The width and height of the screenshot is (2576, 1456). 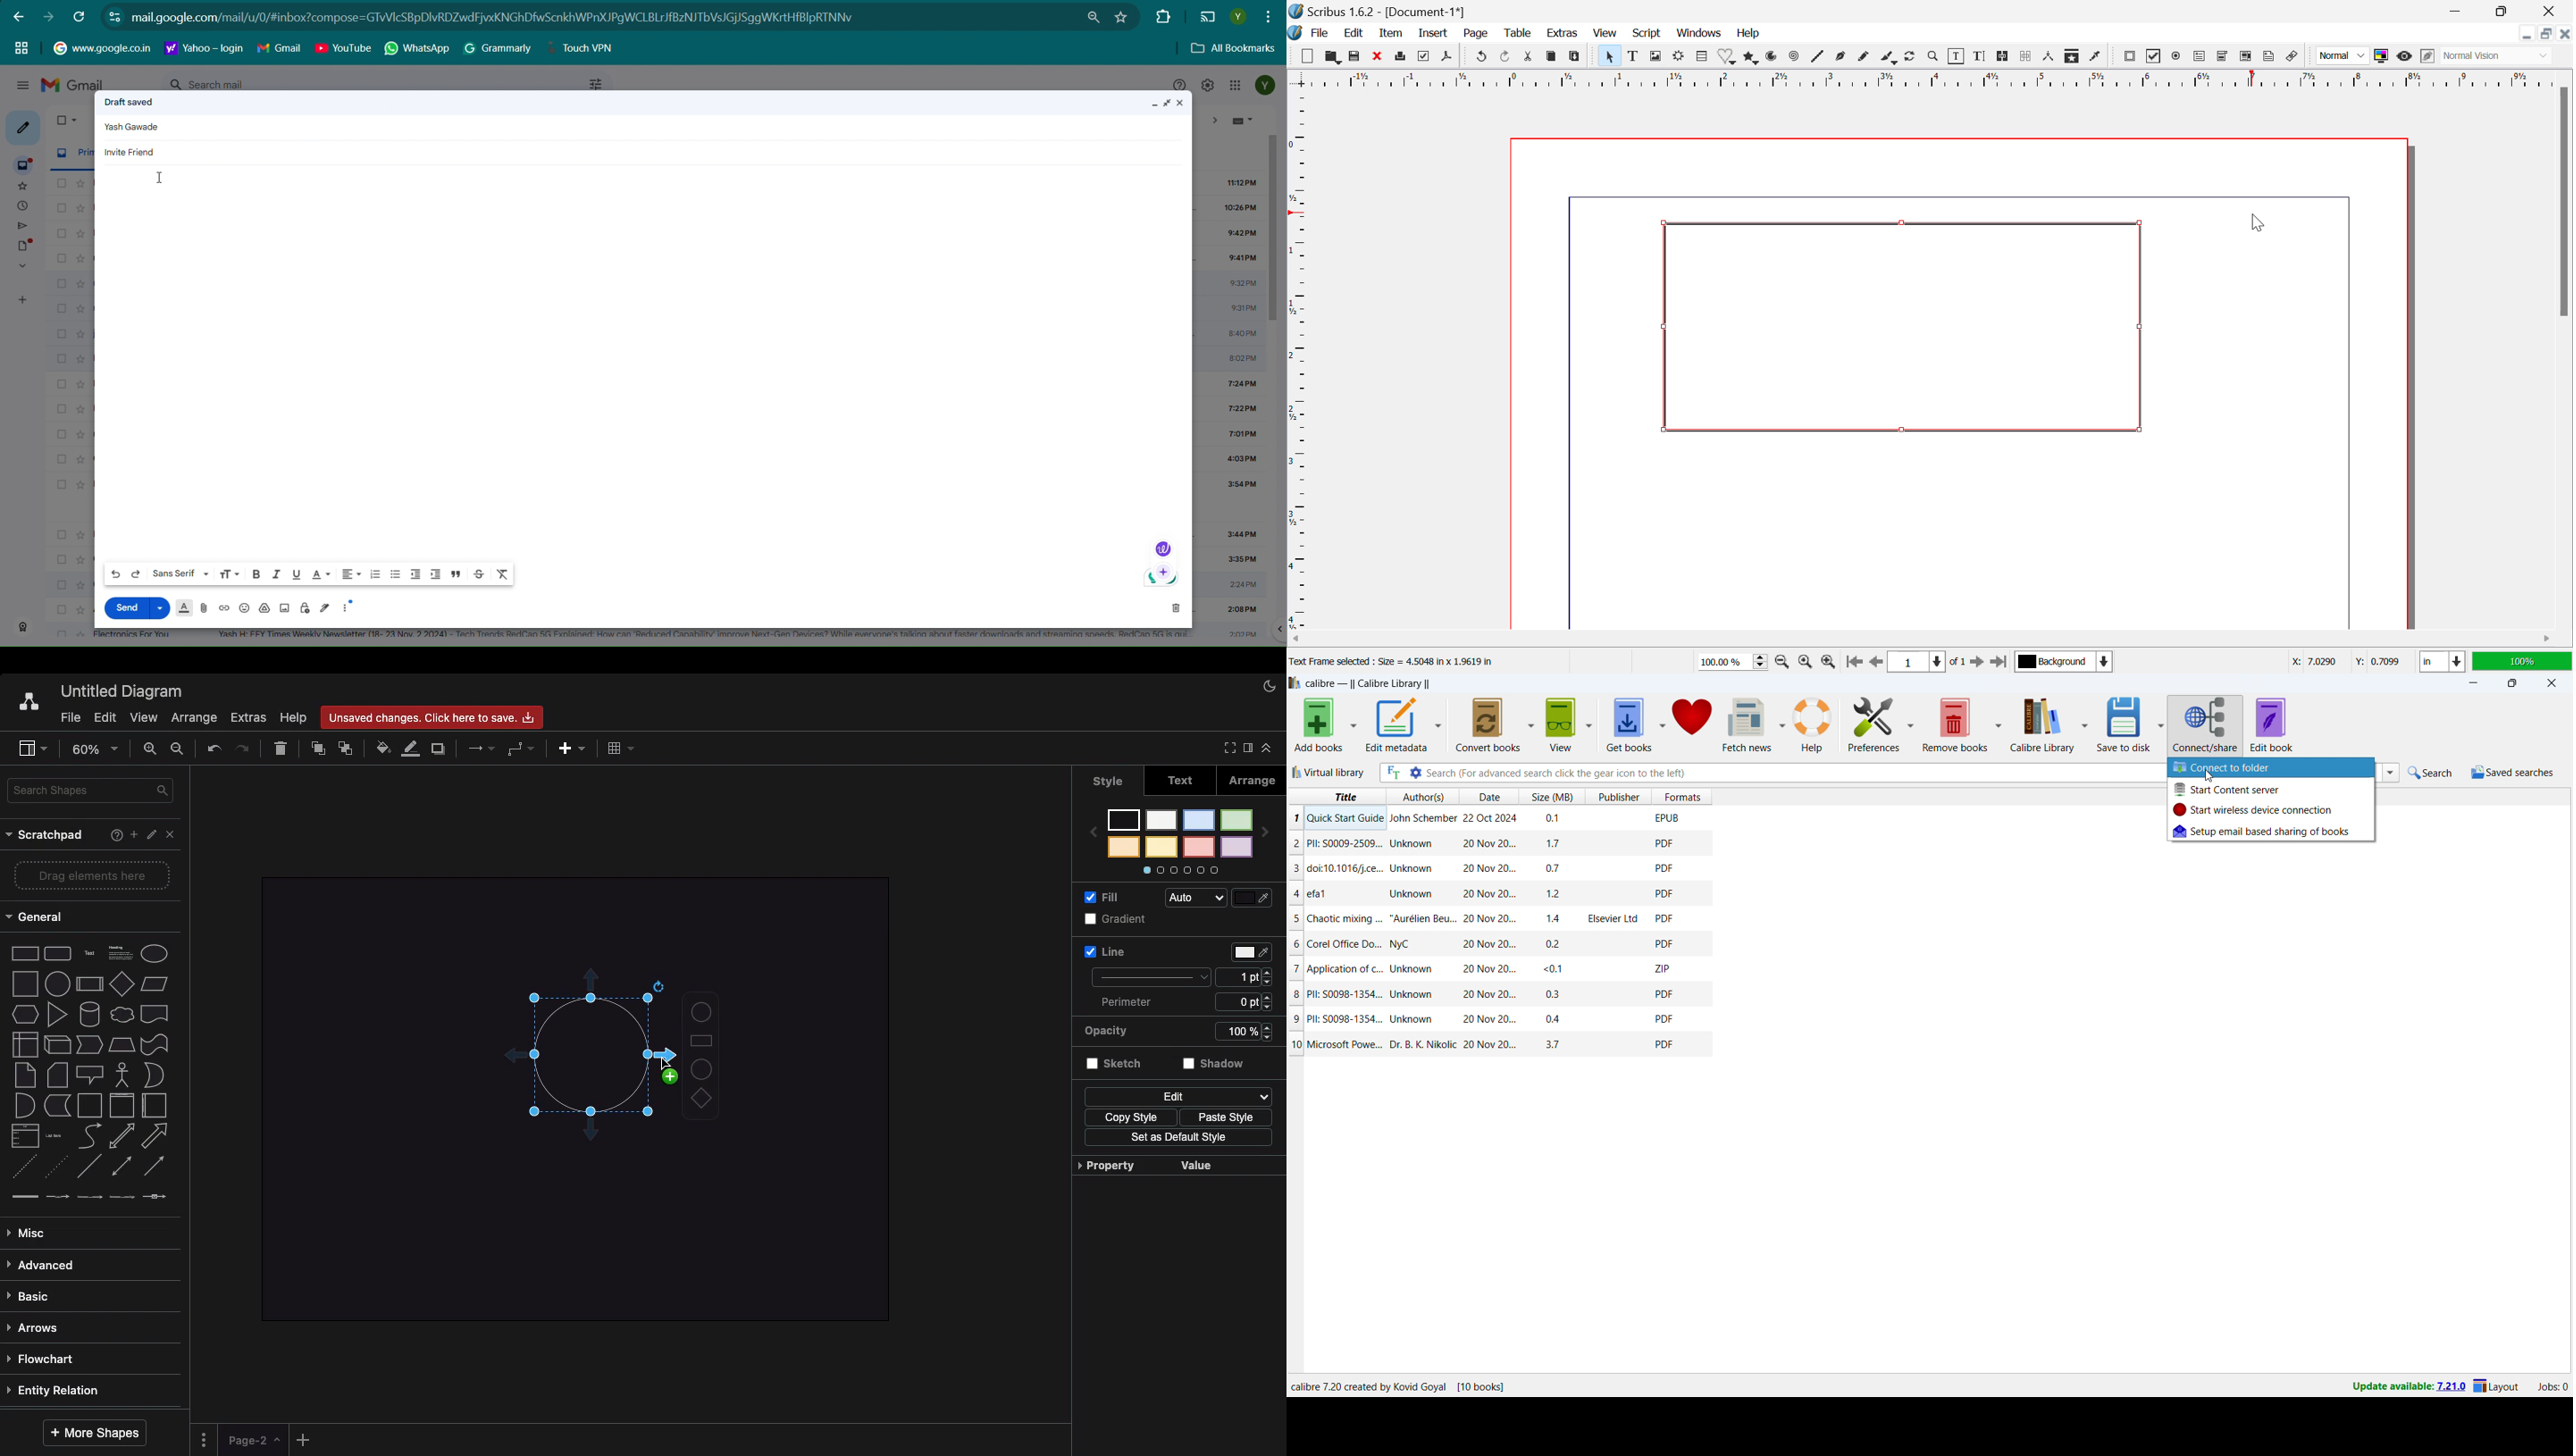 What do you see at coordinates (2154, 56) in the screenshot?
I see `PDF checkbox` at bounding box center [2154, 56].